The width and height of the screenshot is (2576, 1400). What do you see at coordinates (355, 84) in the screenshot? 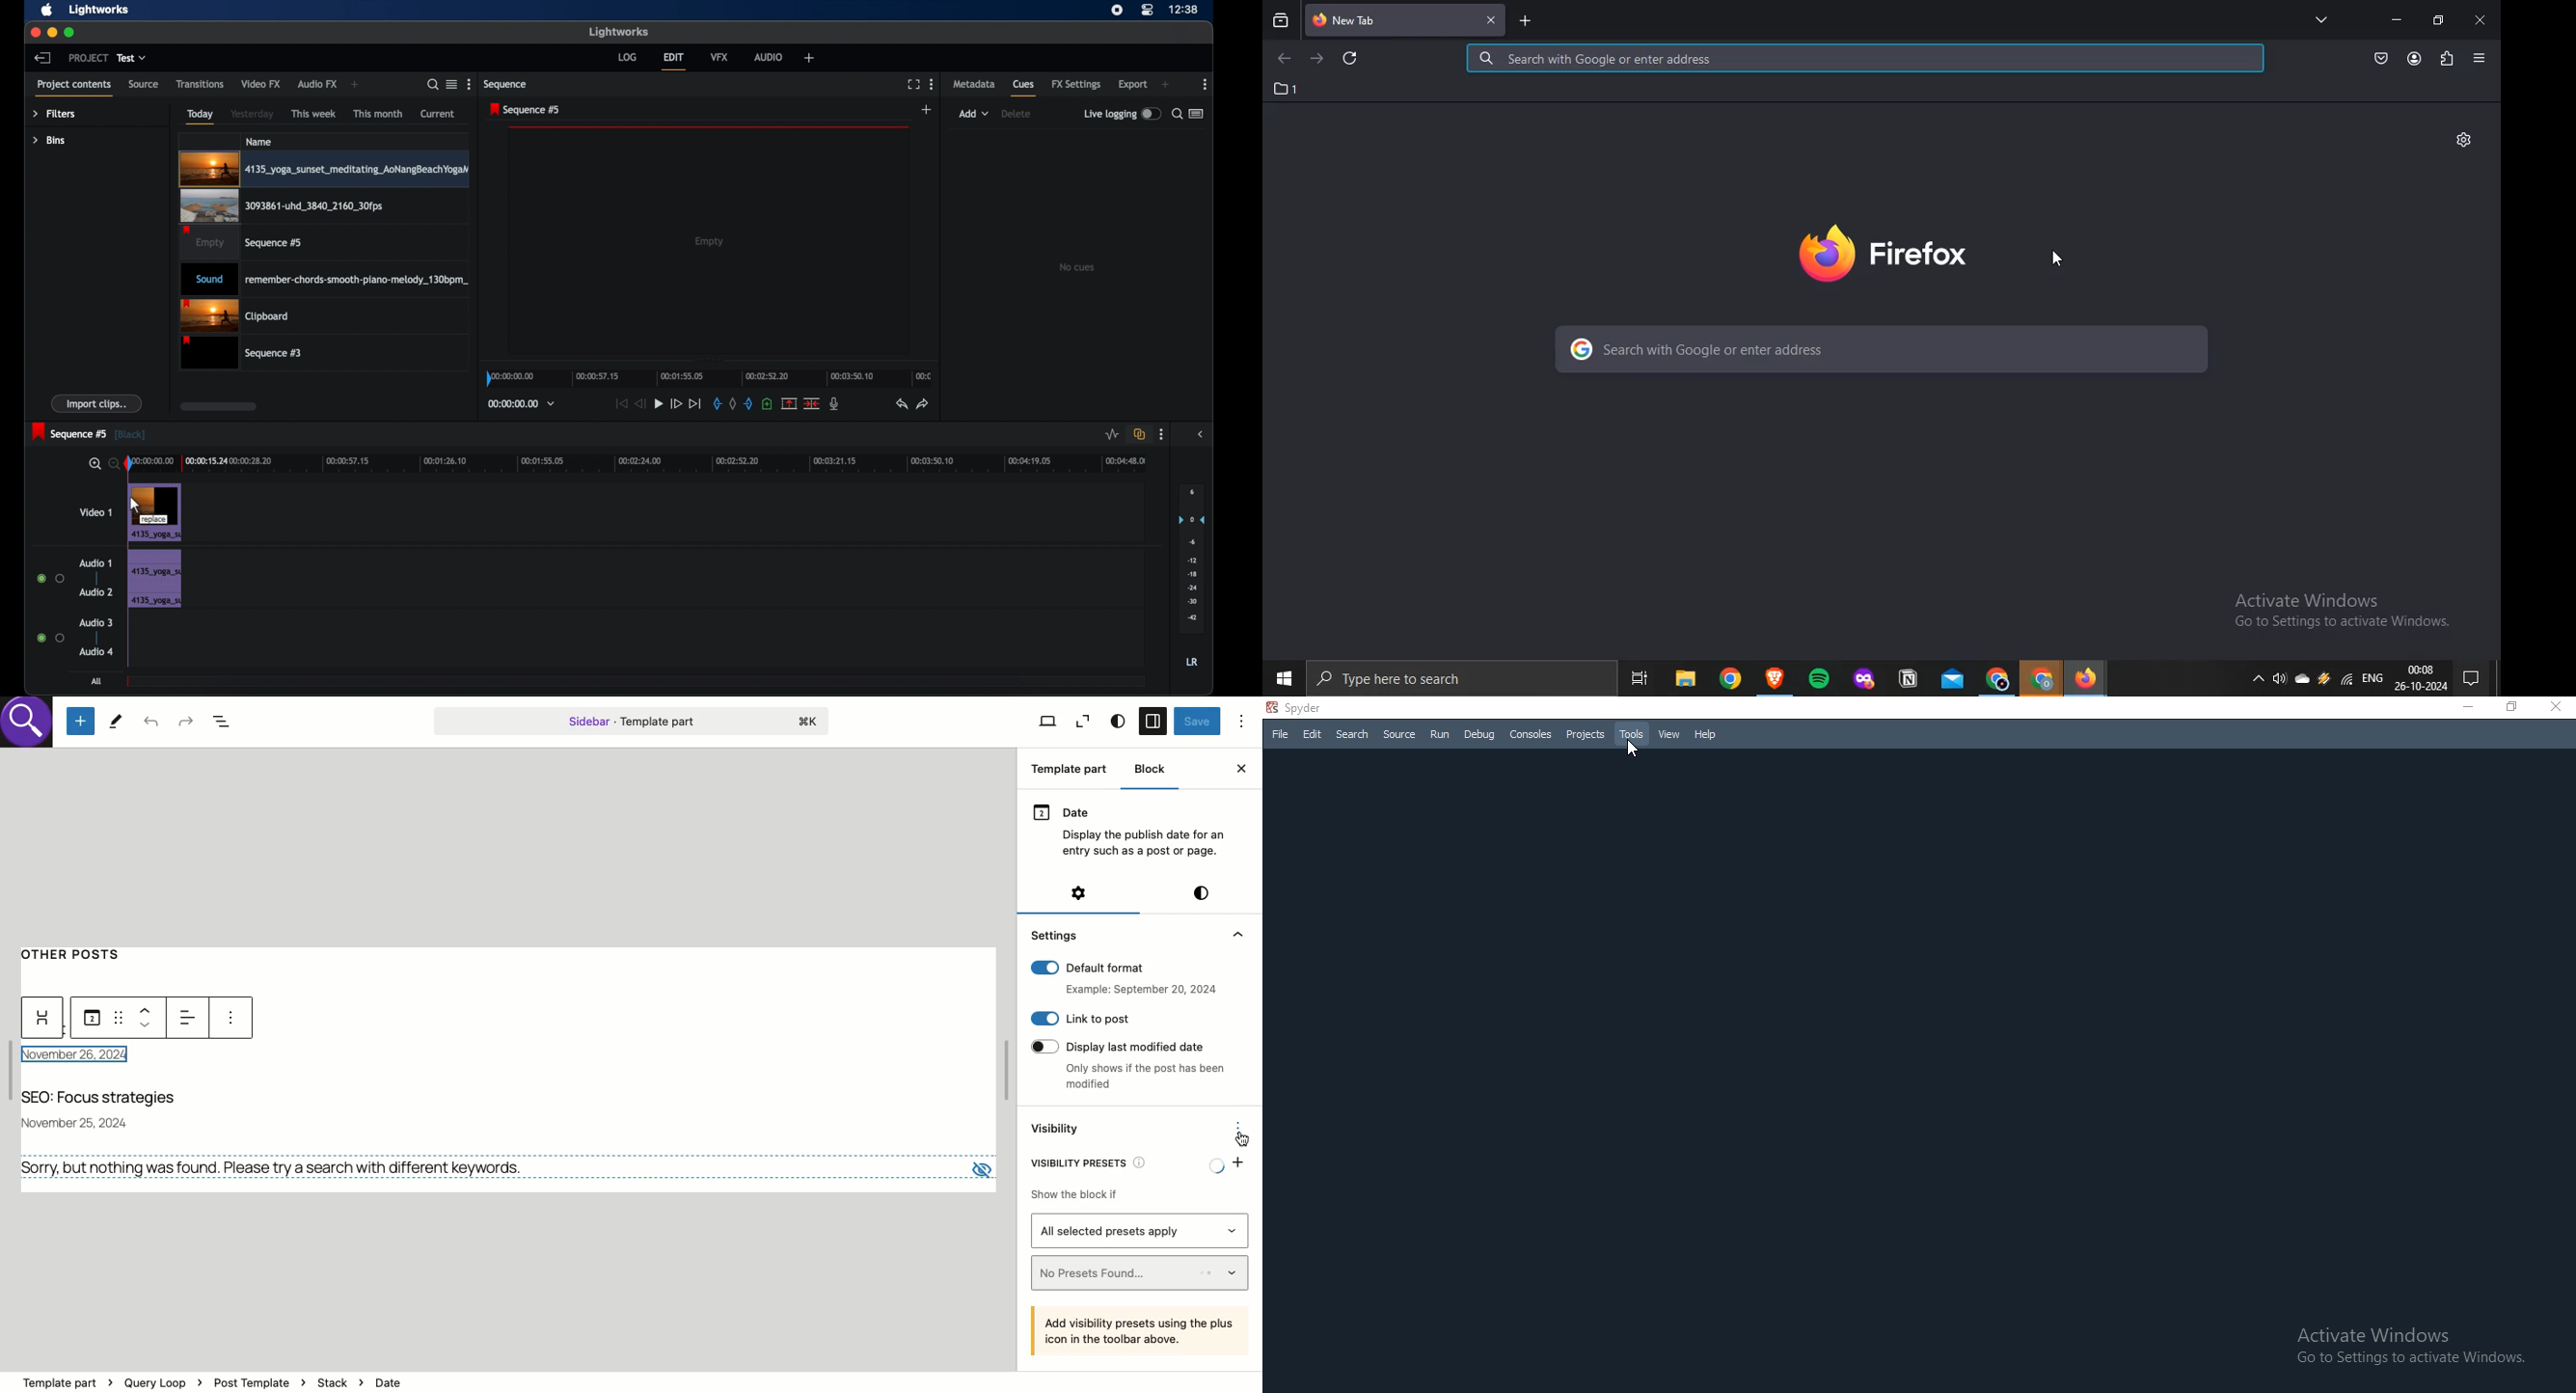
I see `add` at bounding box center [355, 84].